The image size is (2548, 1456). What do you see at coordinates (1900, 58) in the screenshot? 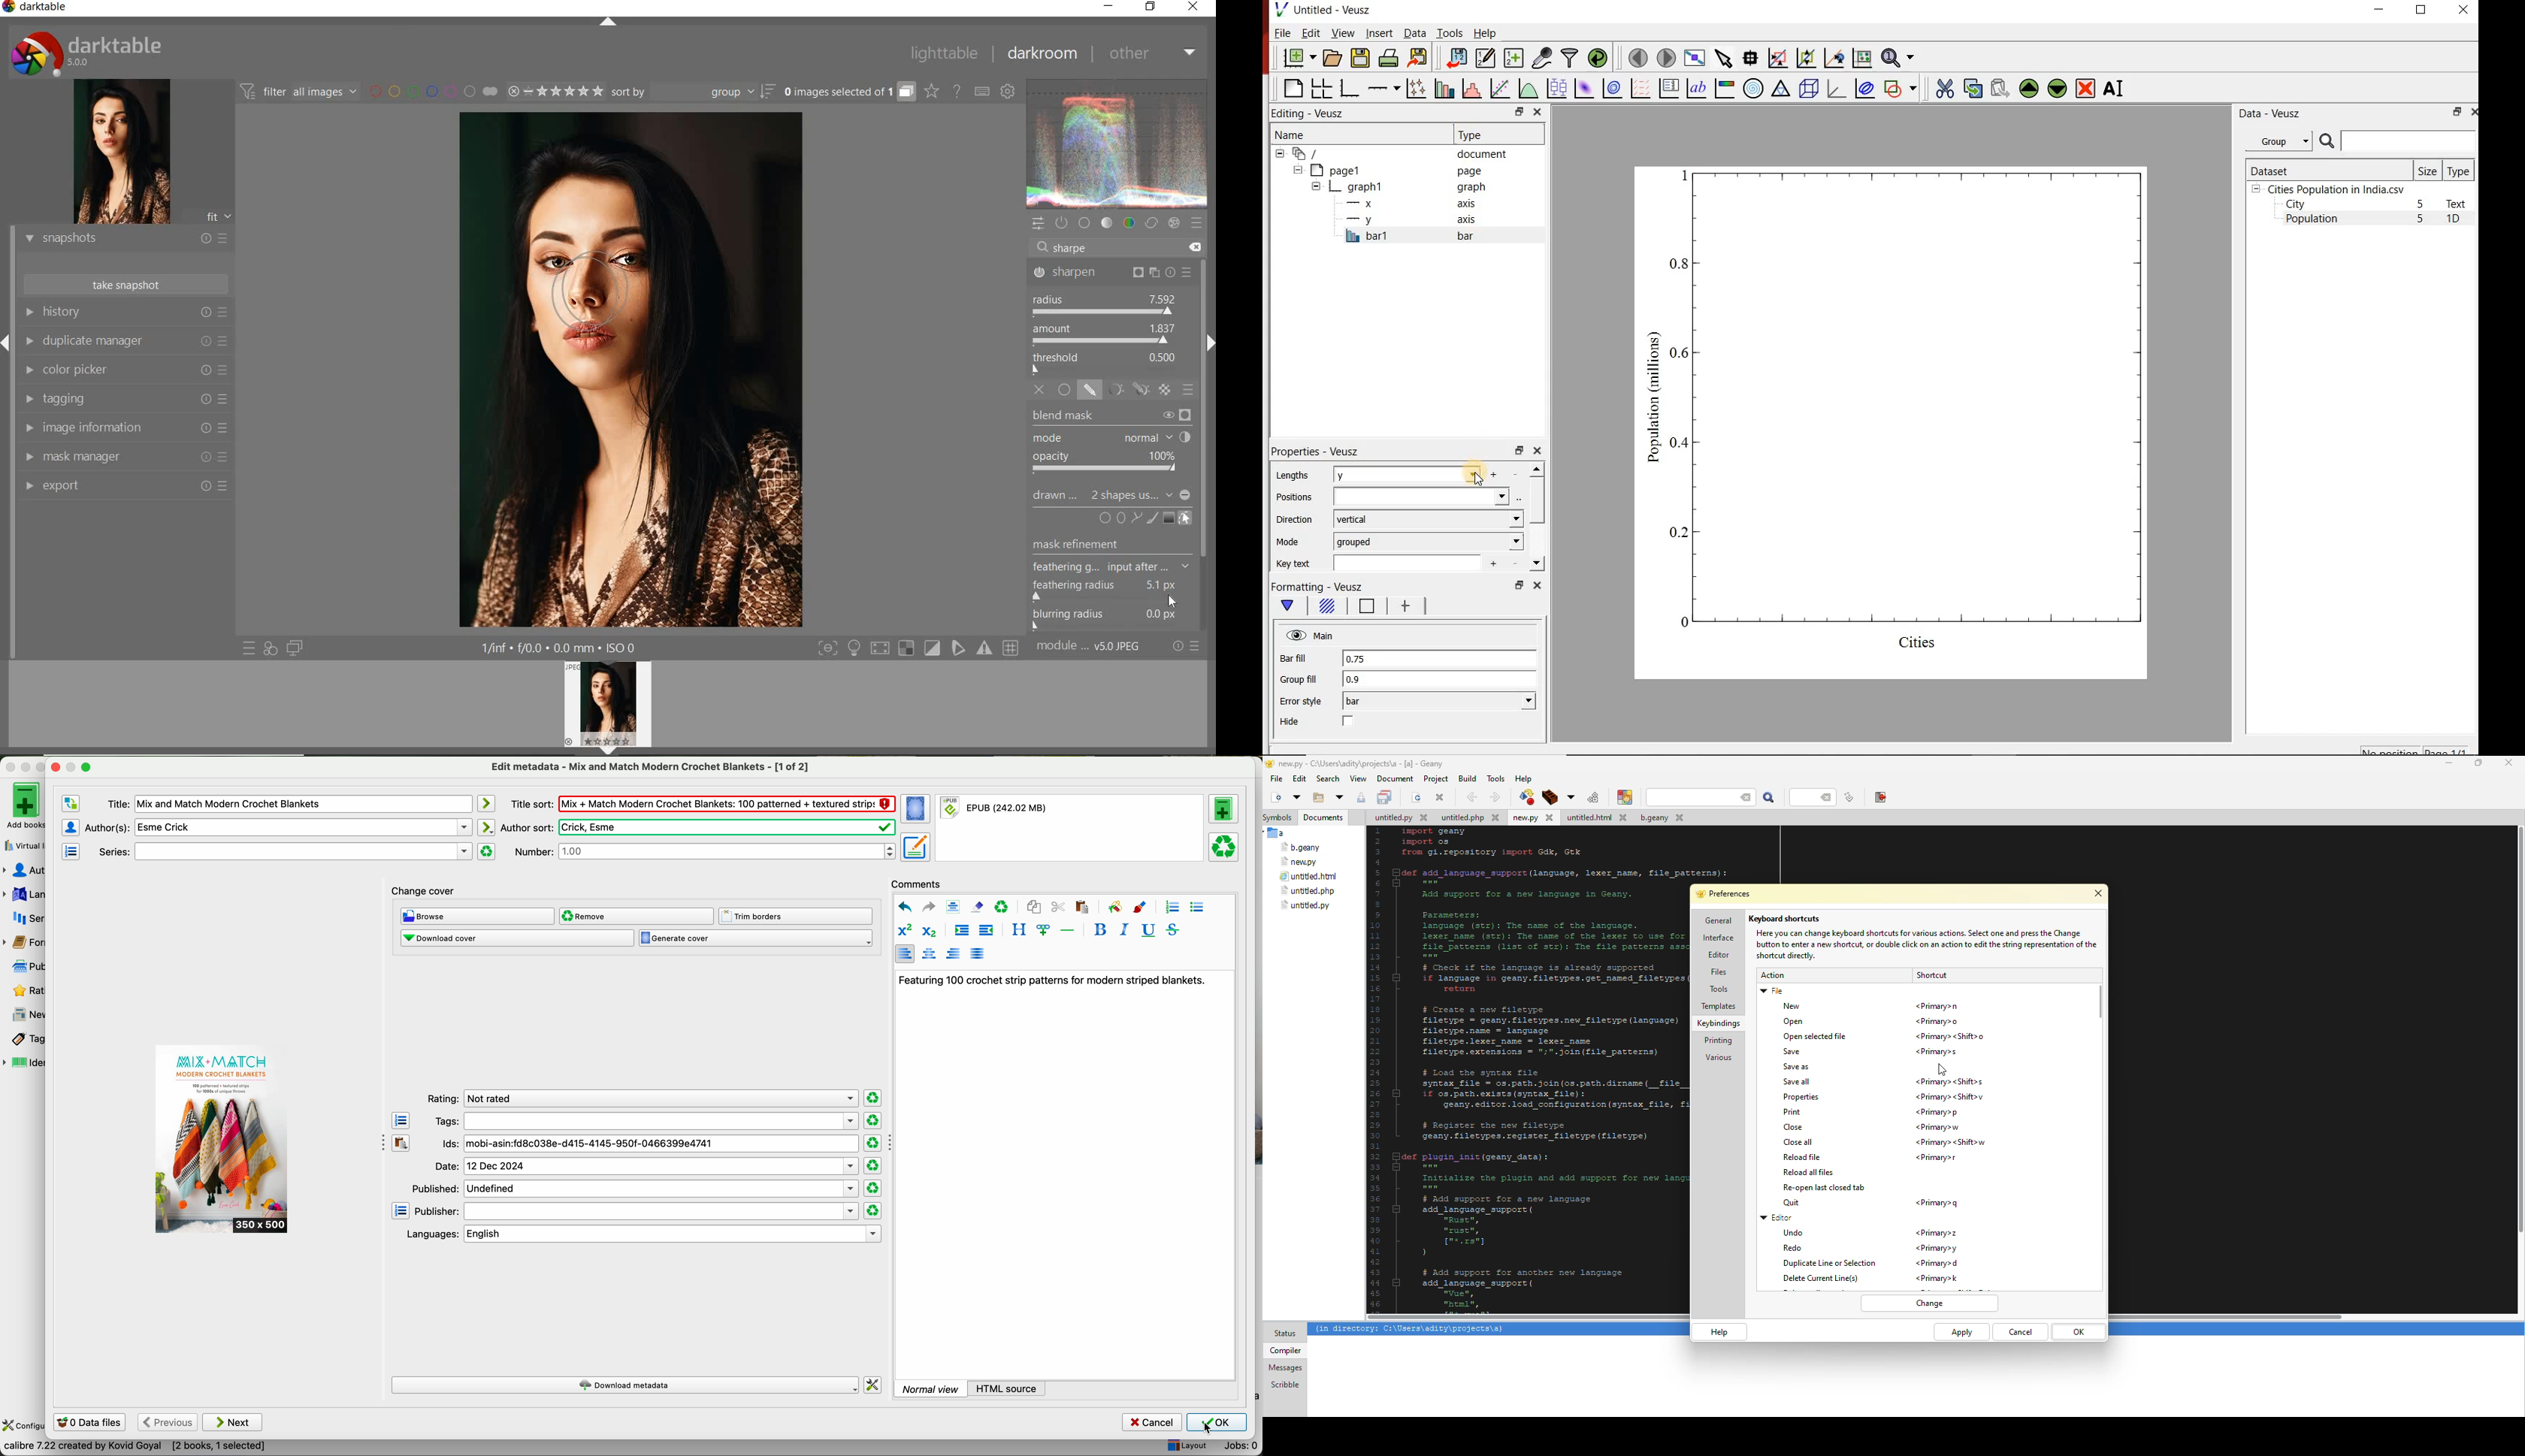
I see `zoom functions menu` at bounding box center [1900, 58].